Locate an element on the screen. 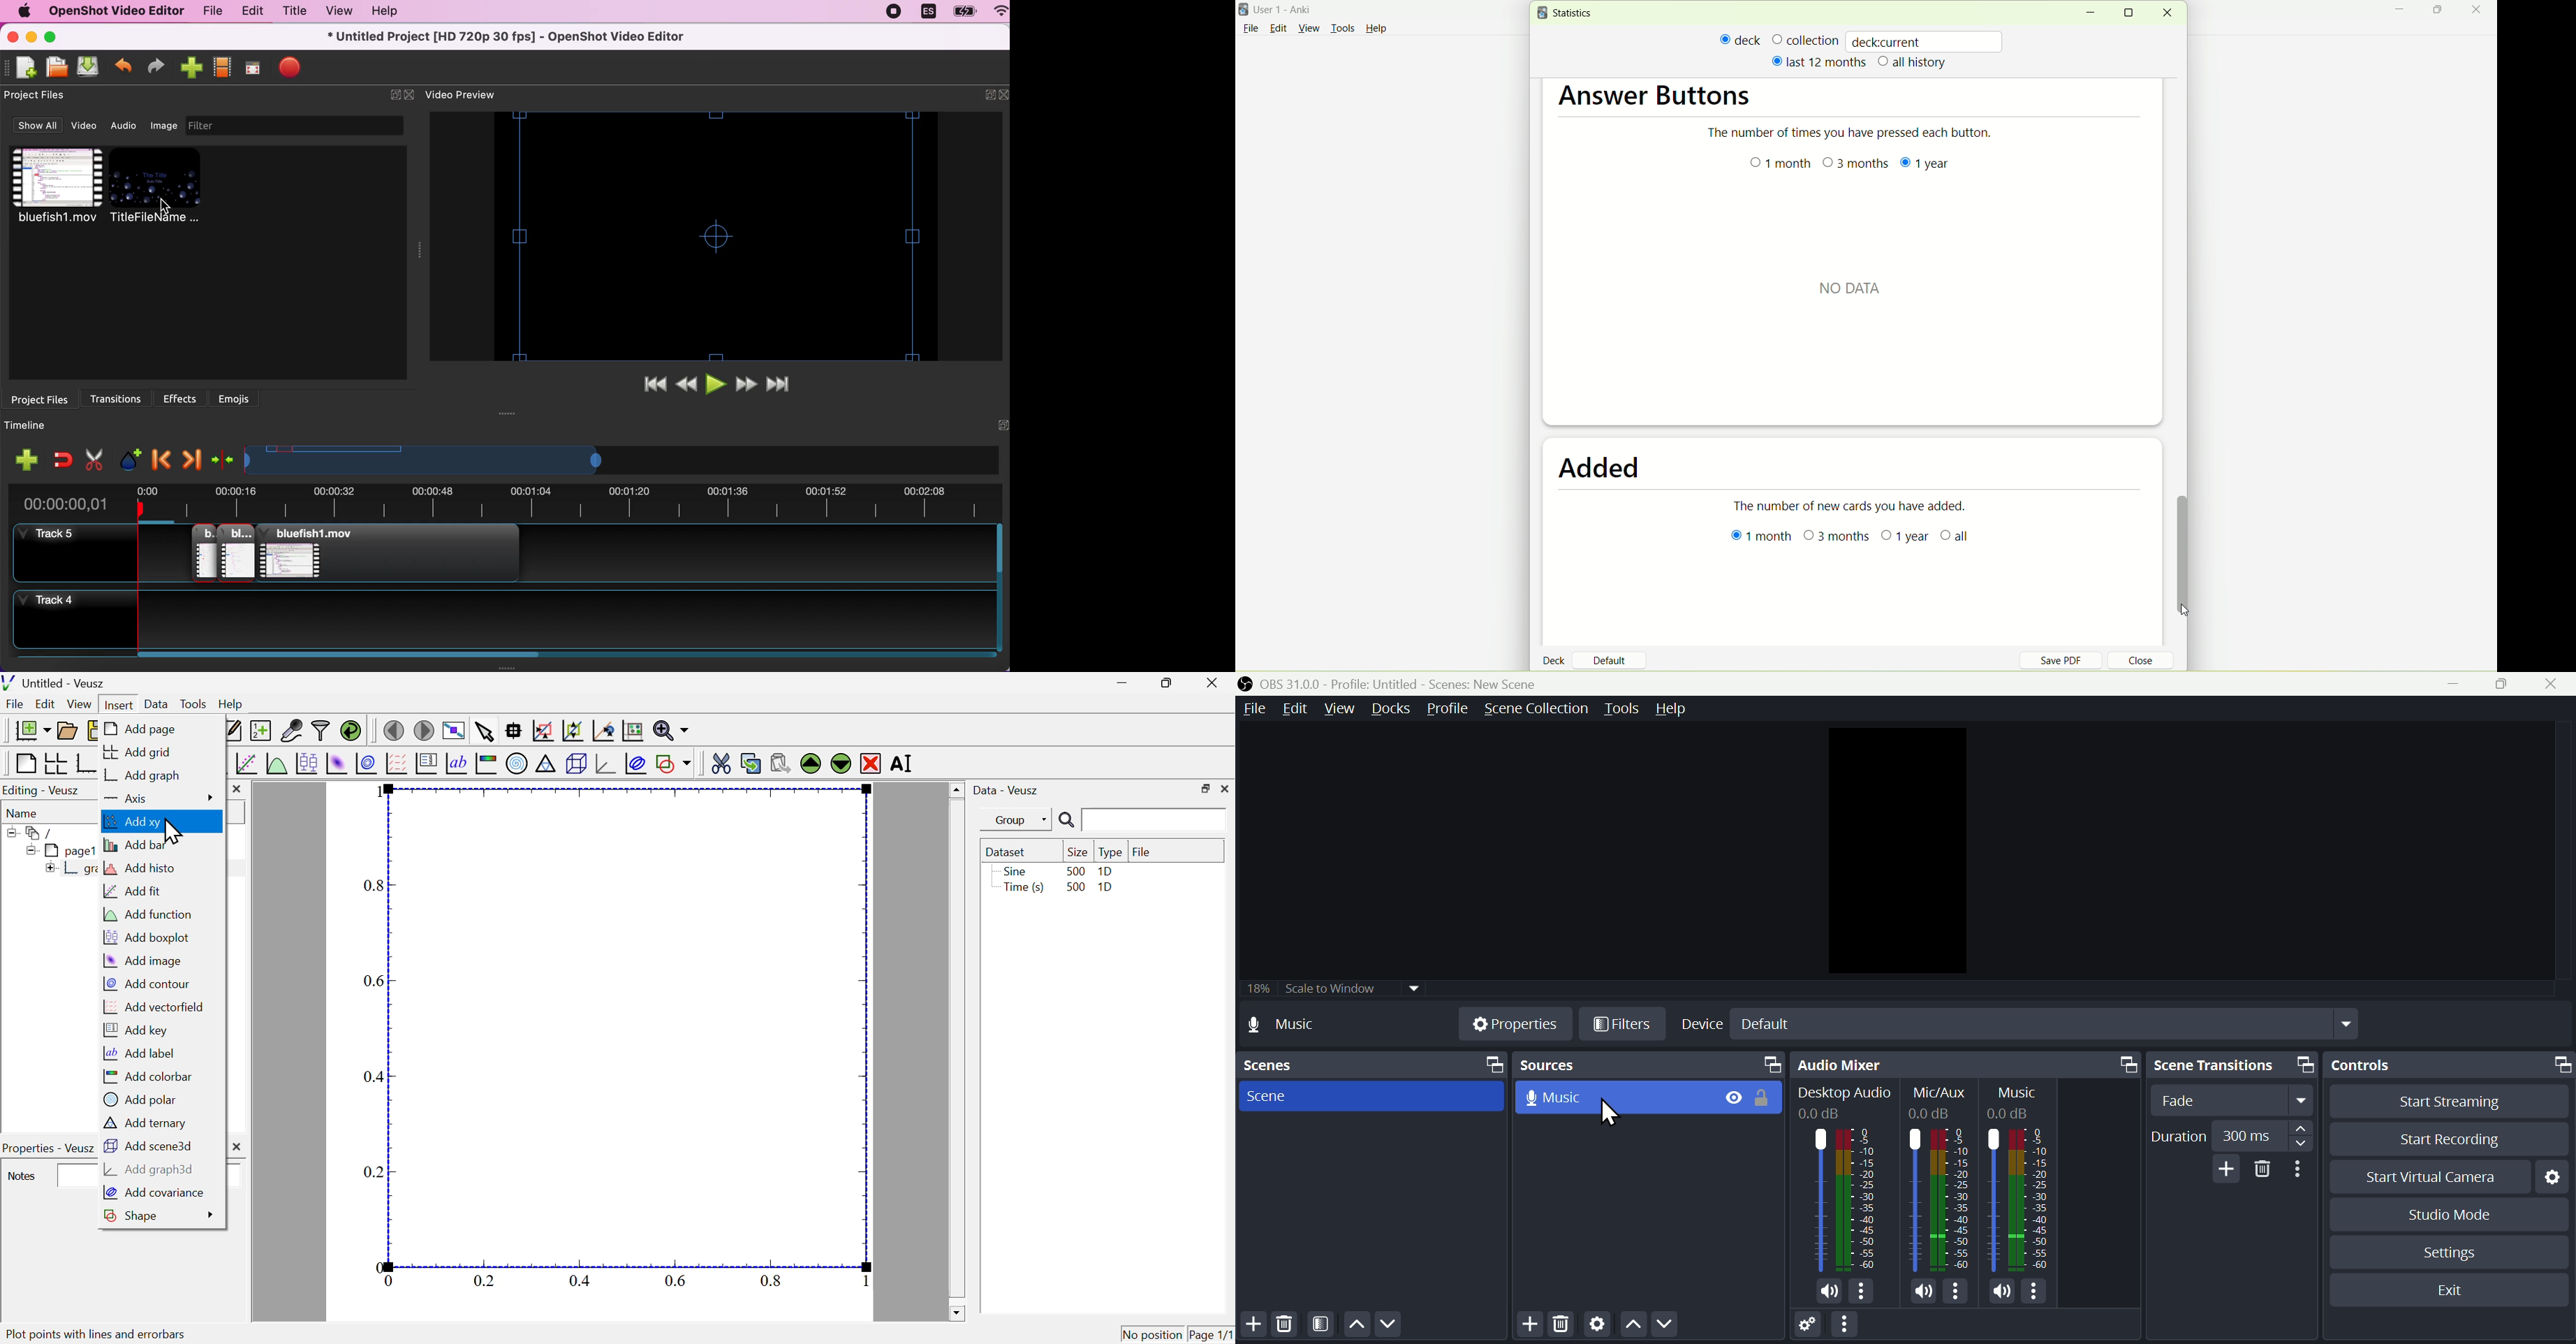   year is located at coordinates (1921, 163).